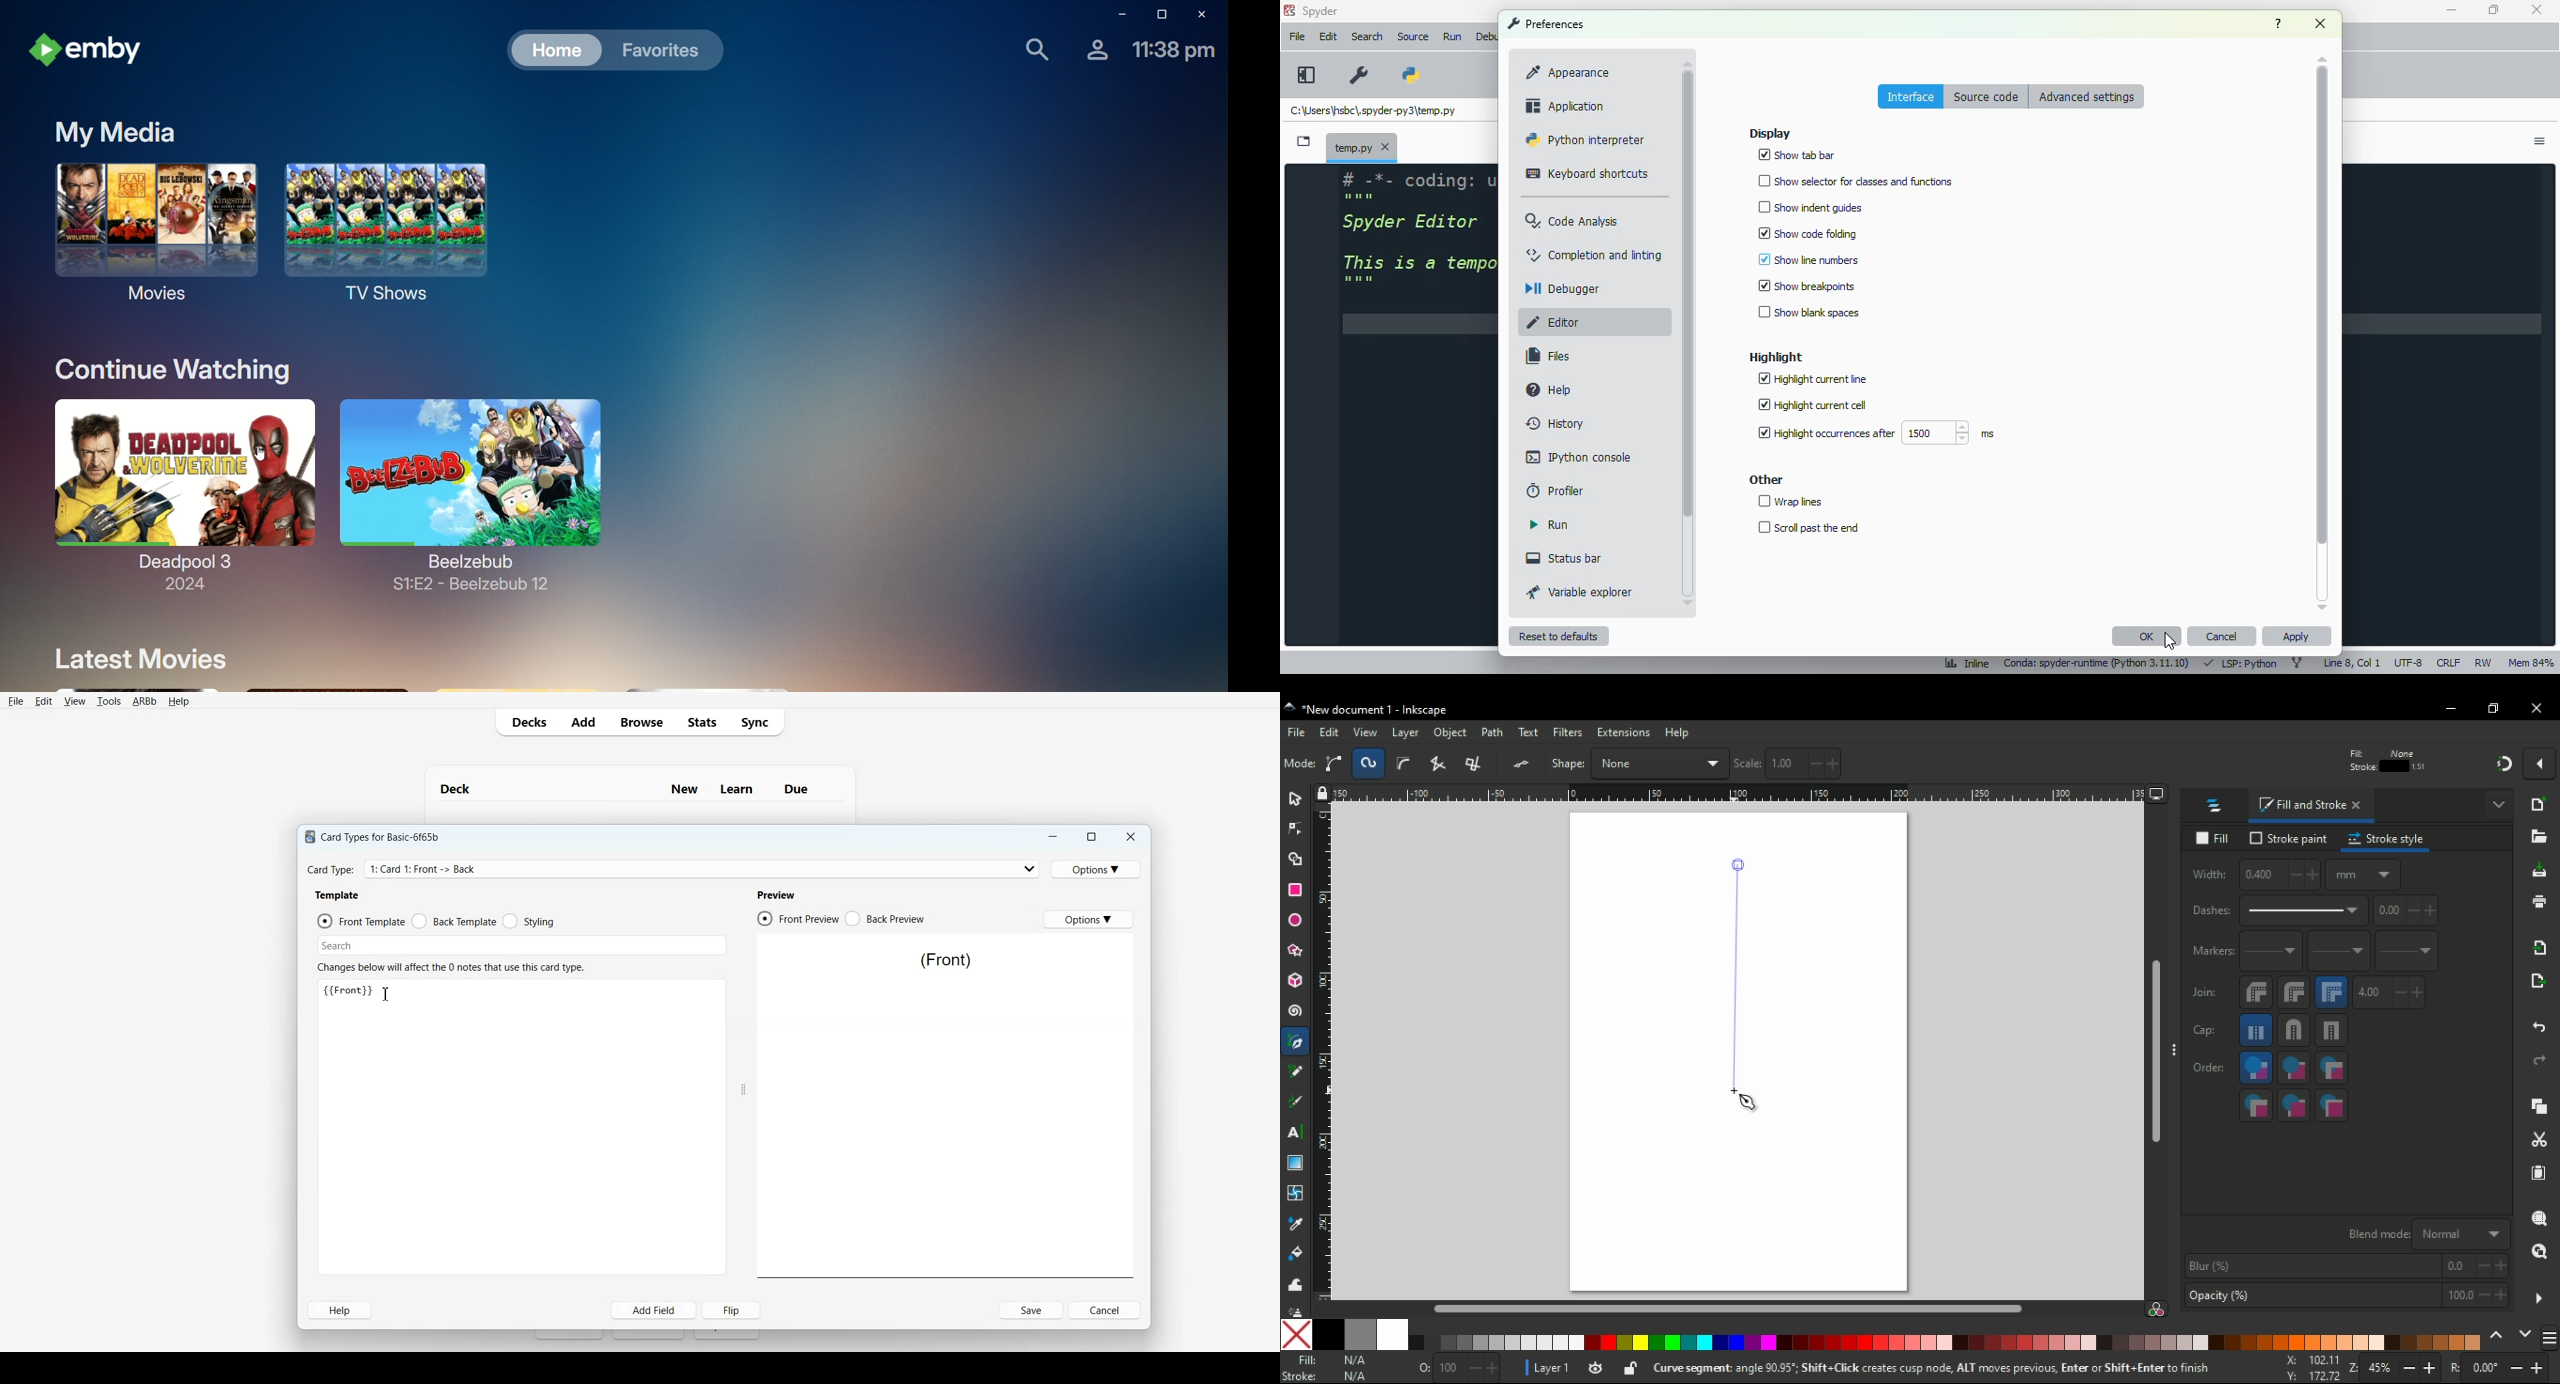 The image size is (2576, 1400). Describe the element at coordinates (1737, 975) in the screenshot. I see `active line segment` at that location.